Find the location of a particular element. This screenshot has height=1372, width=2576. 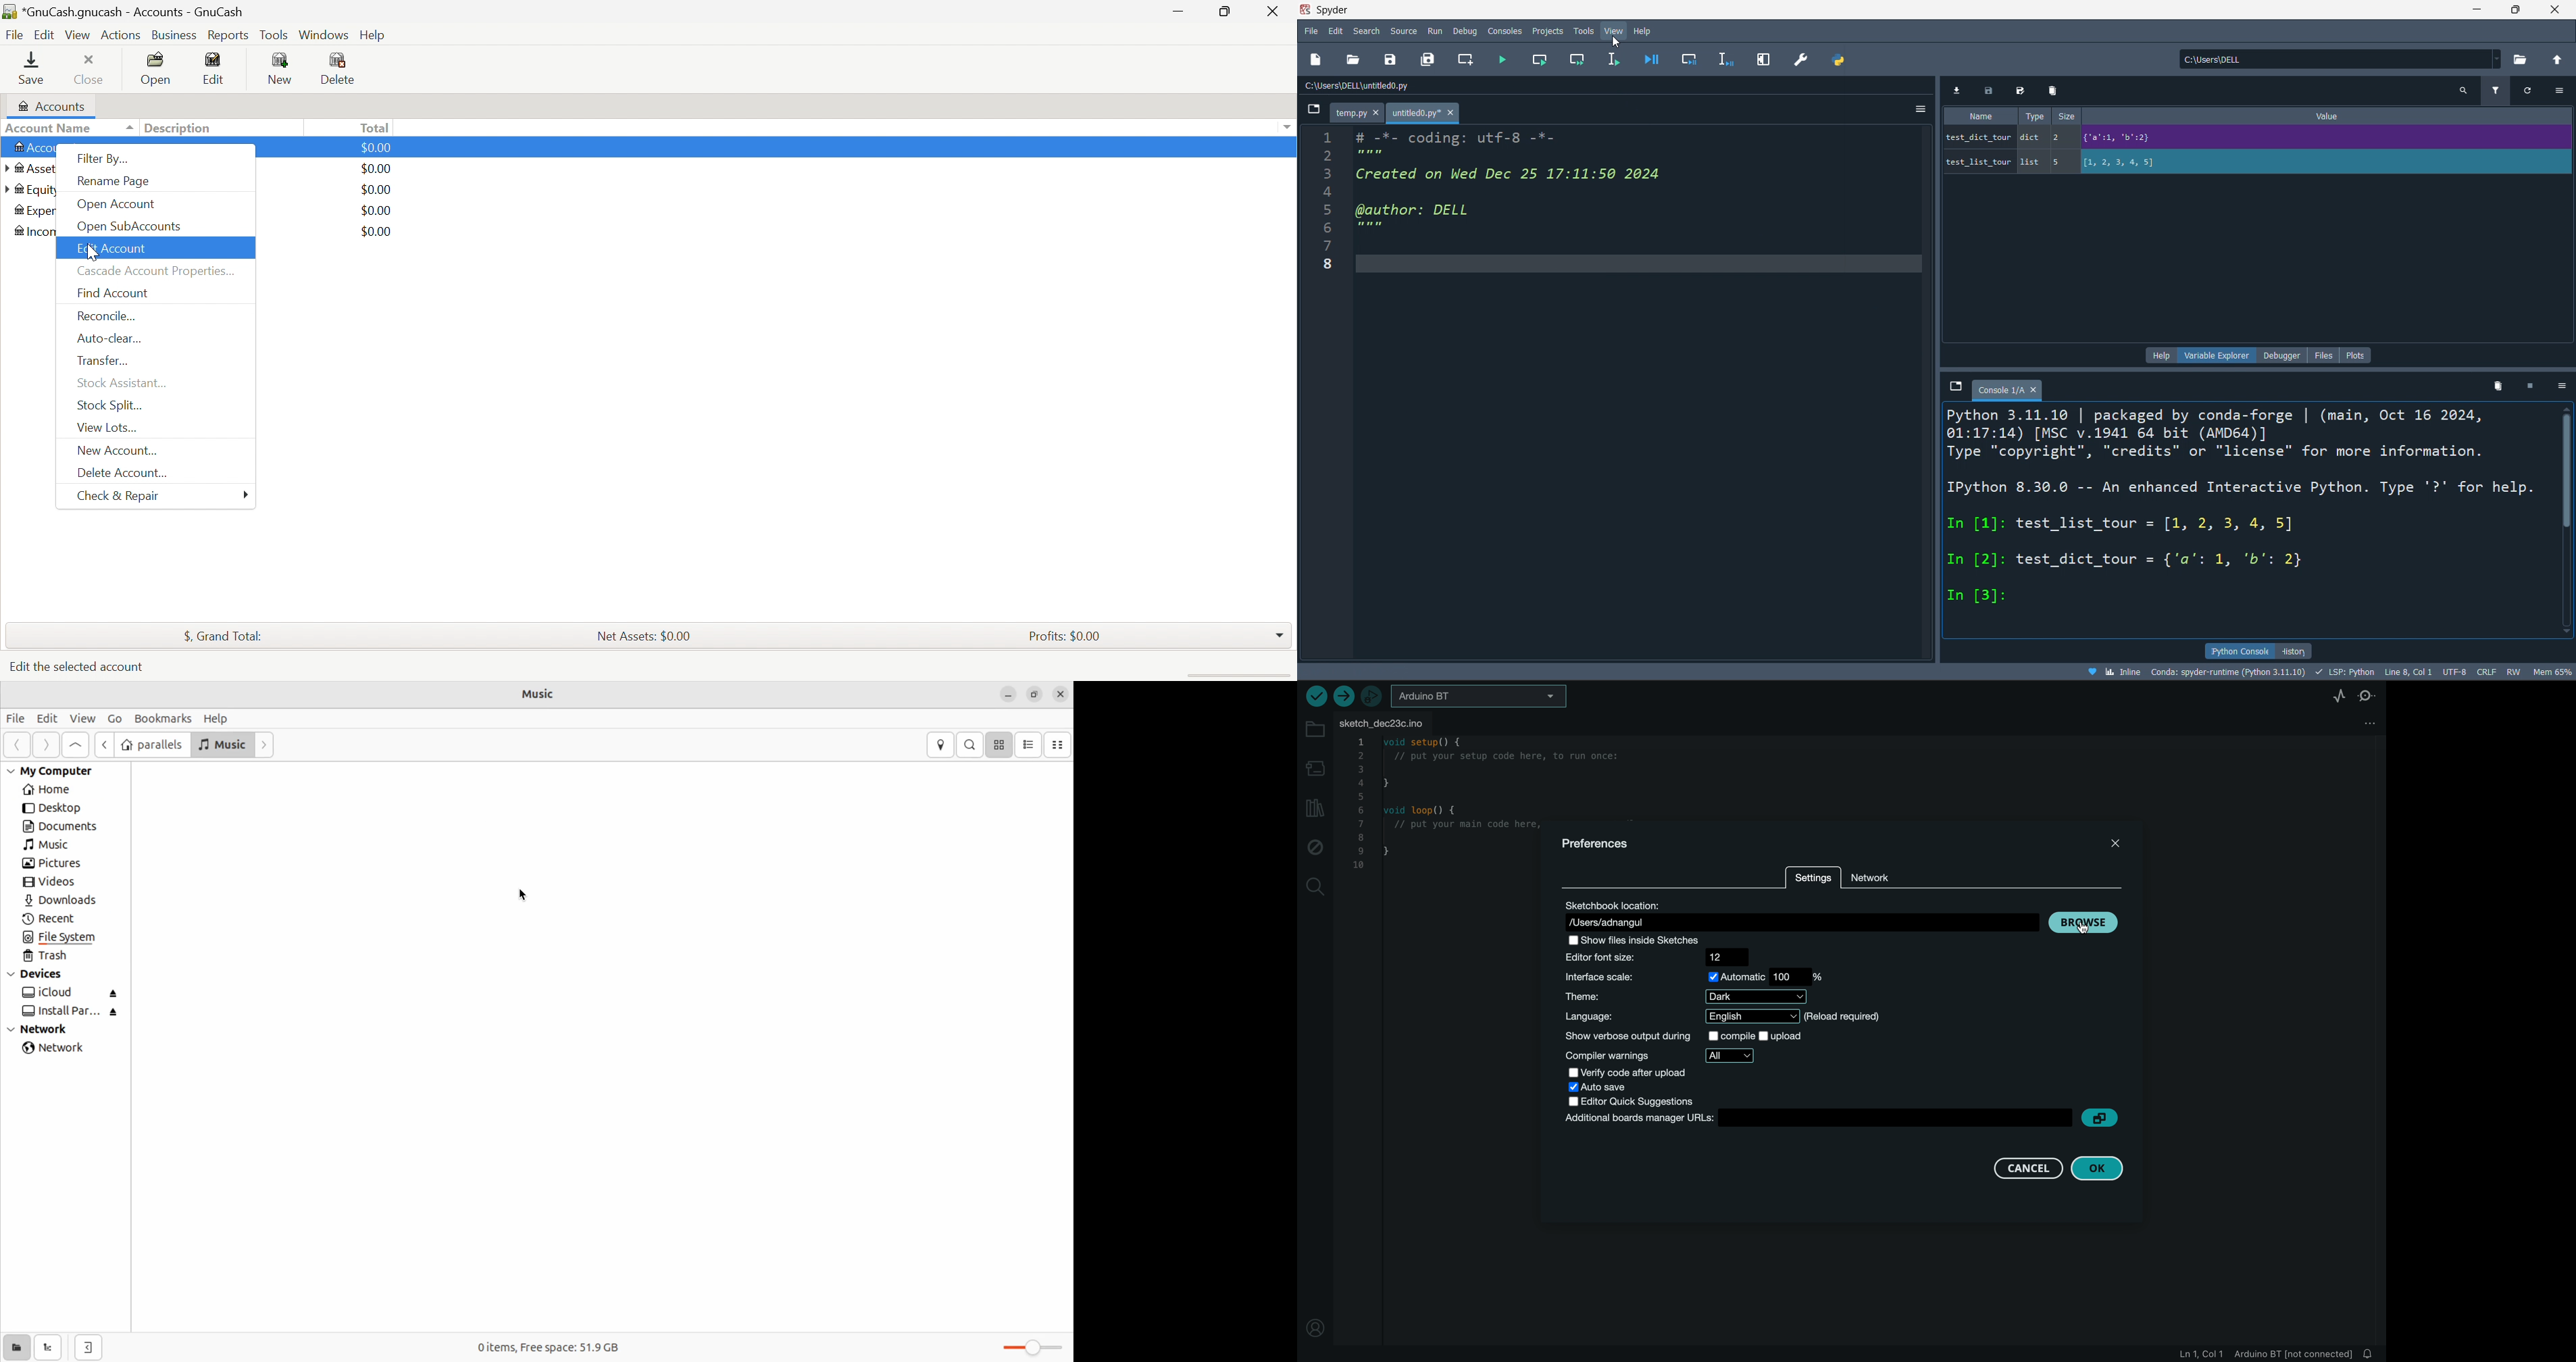

edit is located at coordinates (1334, 30).